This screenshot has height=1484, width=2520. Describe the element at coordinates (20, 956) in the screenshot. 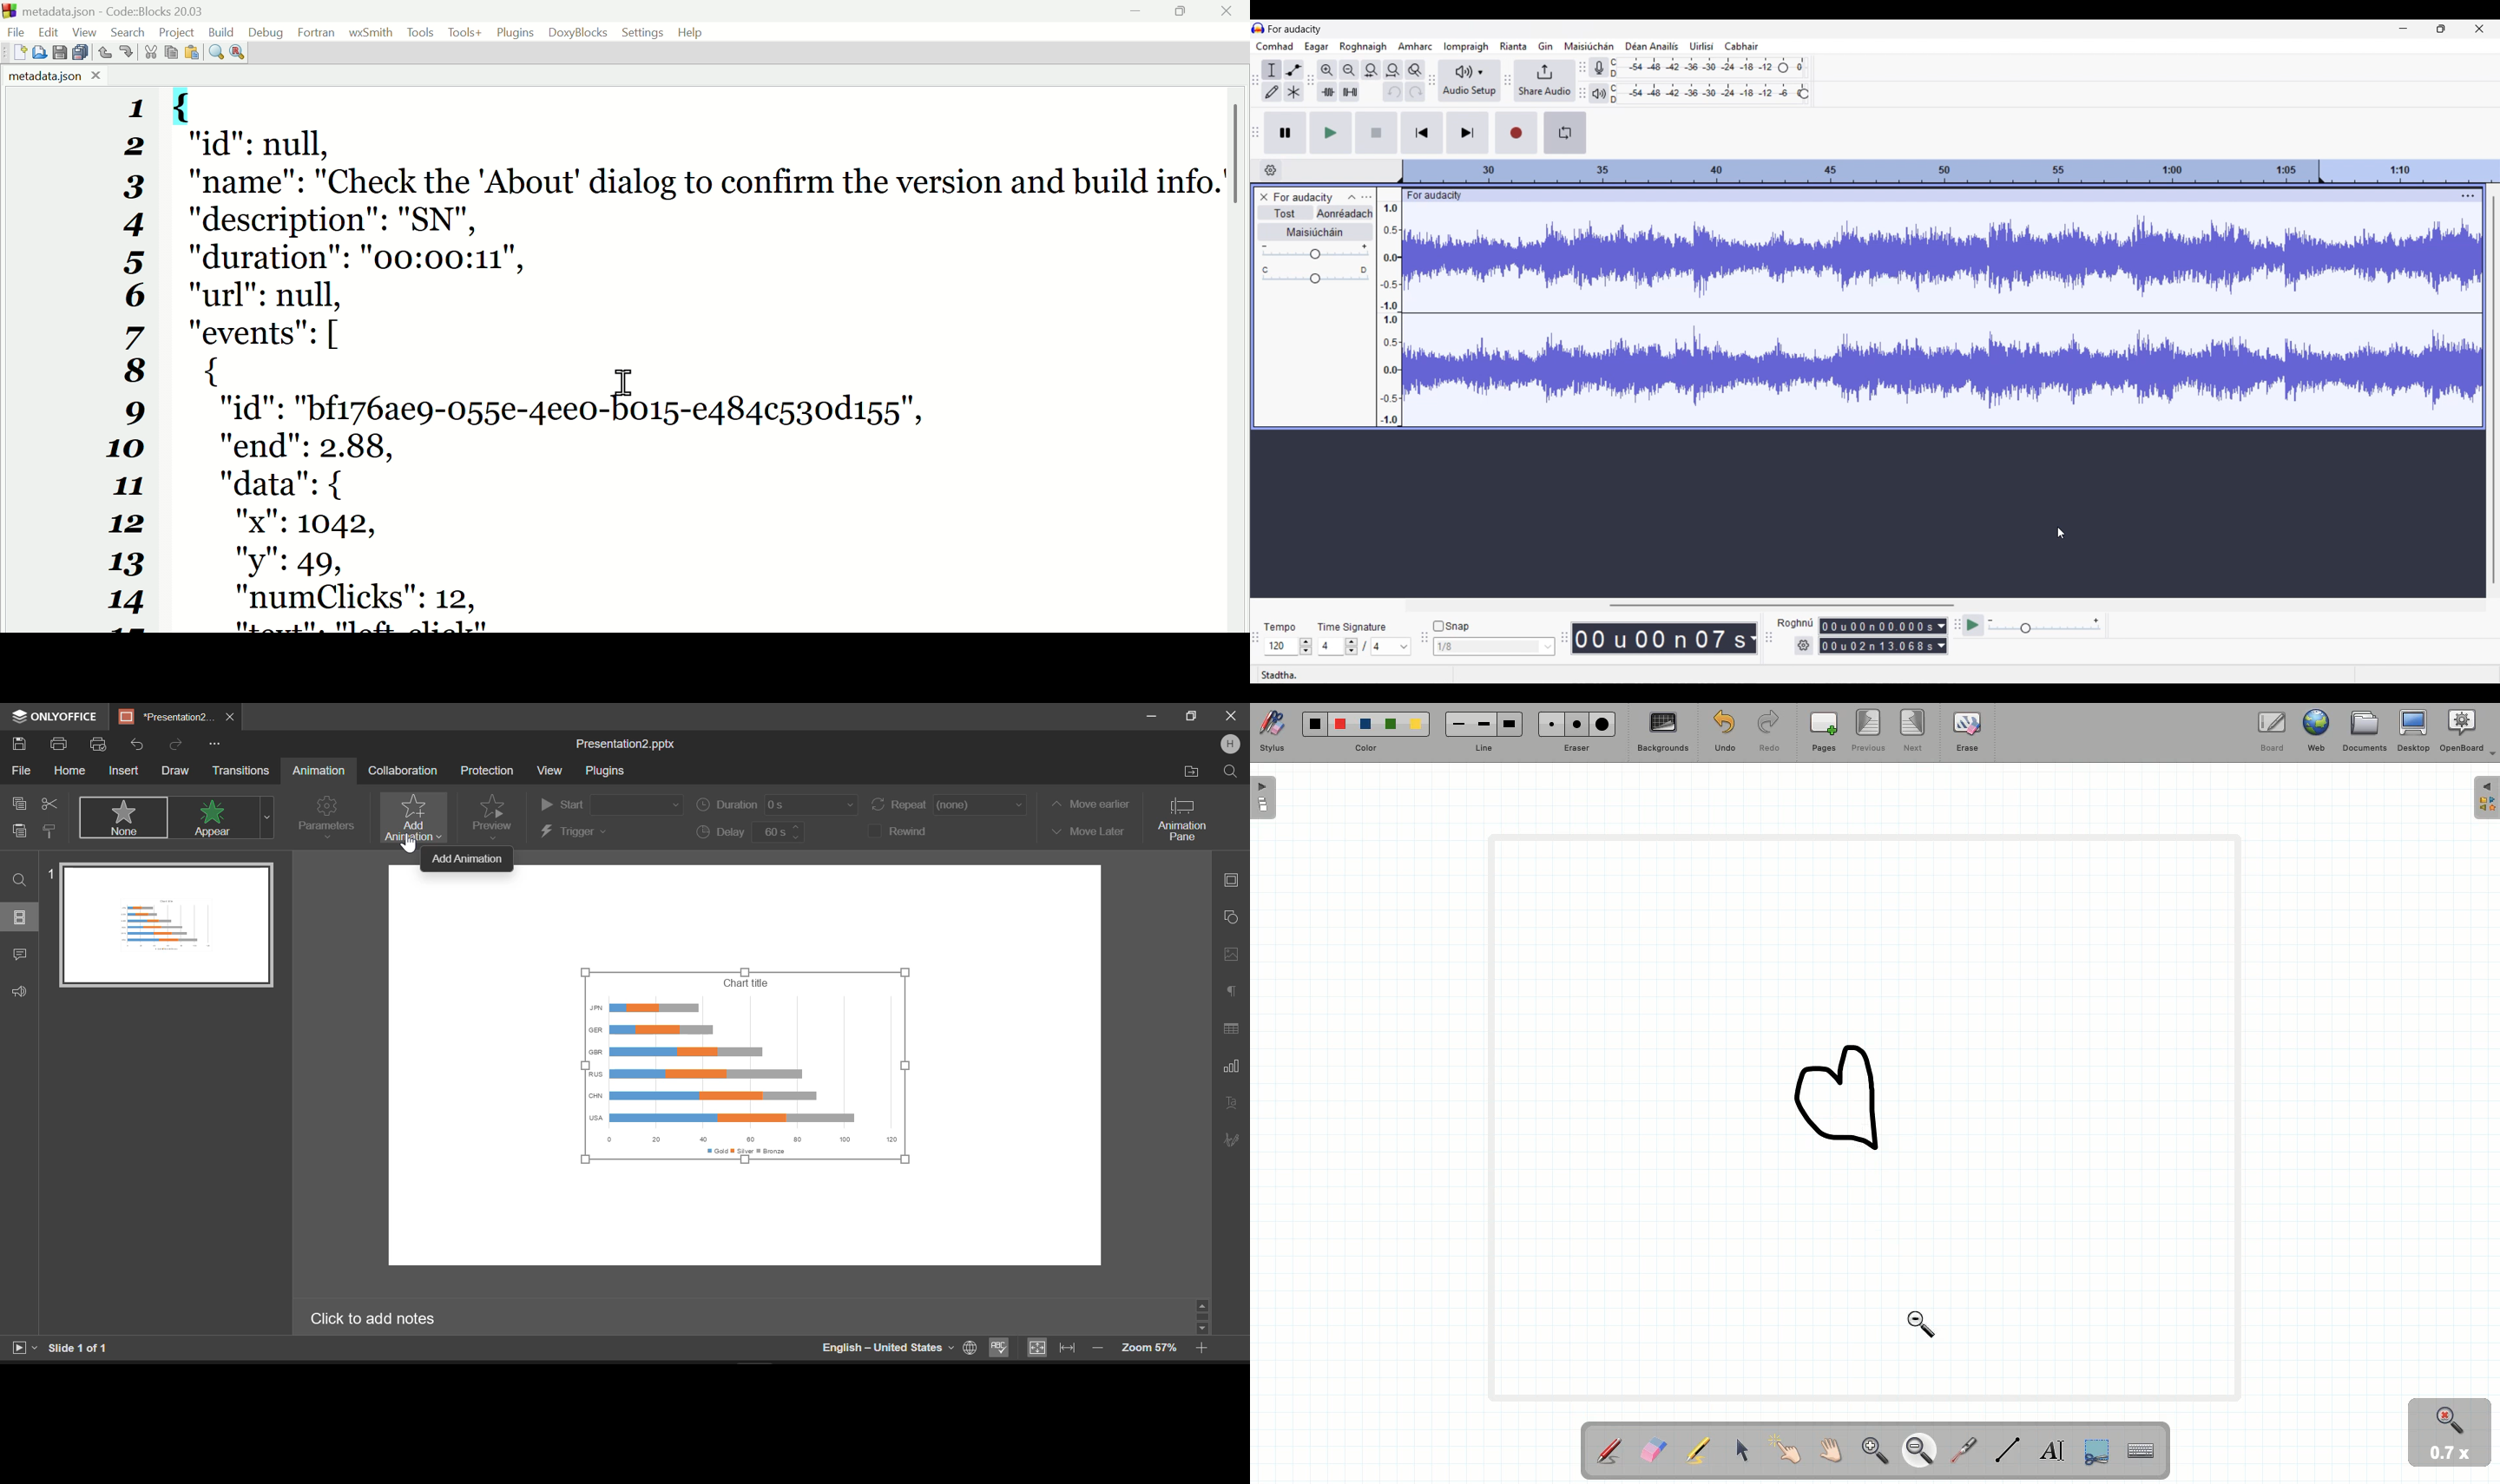

I see `Comments` at that location.